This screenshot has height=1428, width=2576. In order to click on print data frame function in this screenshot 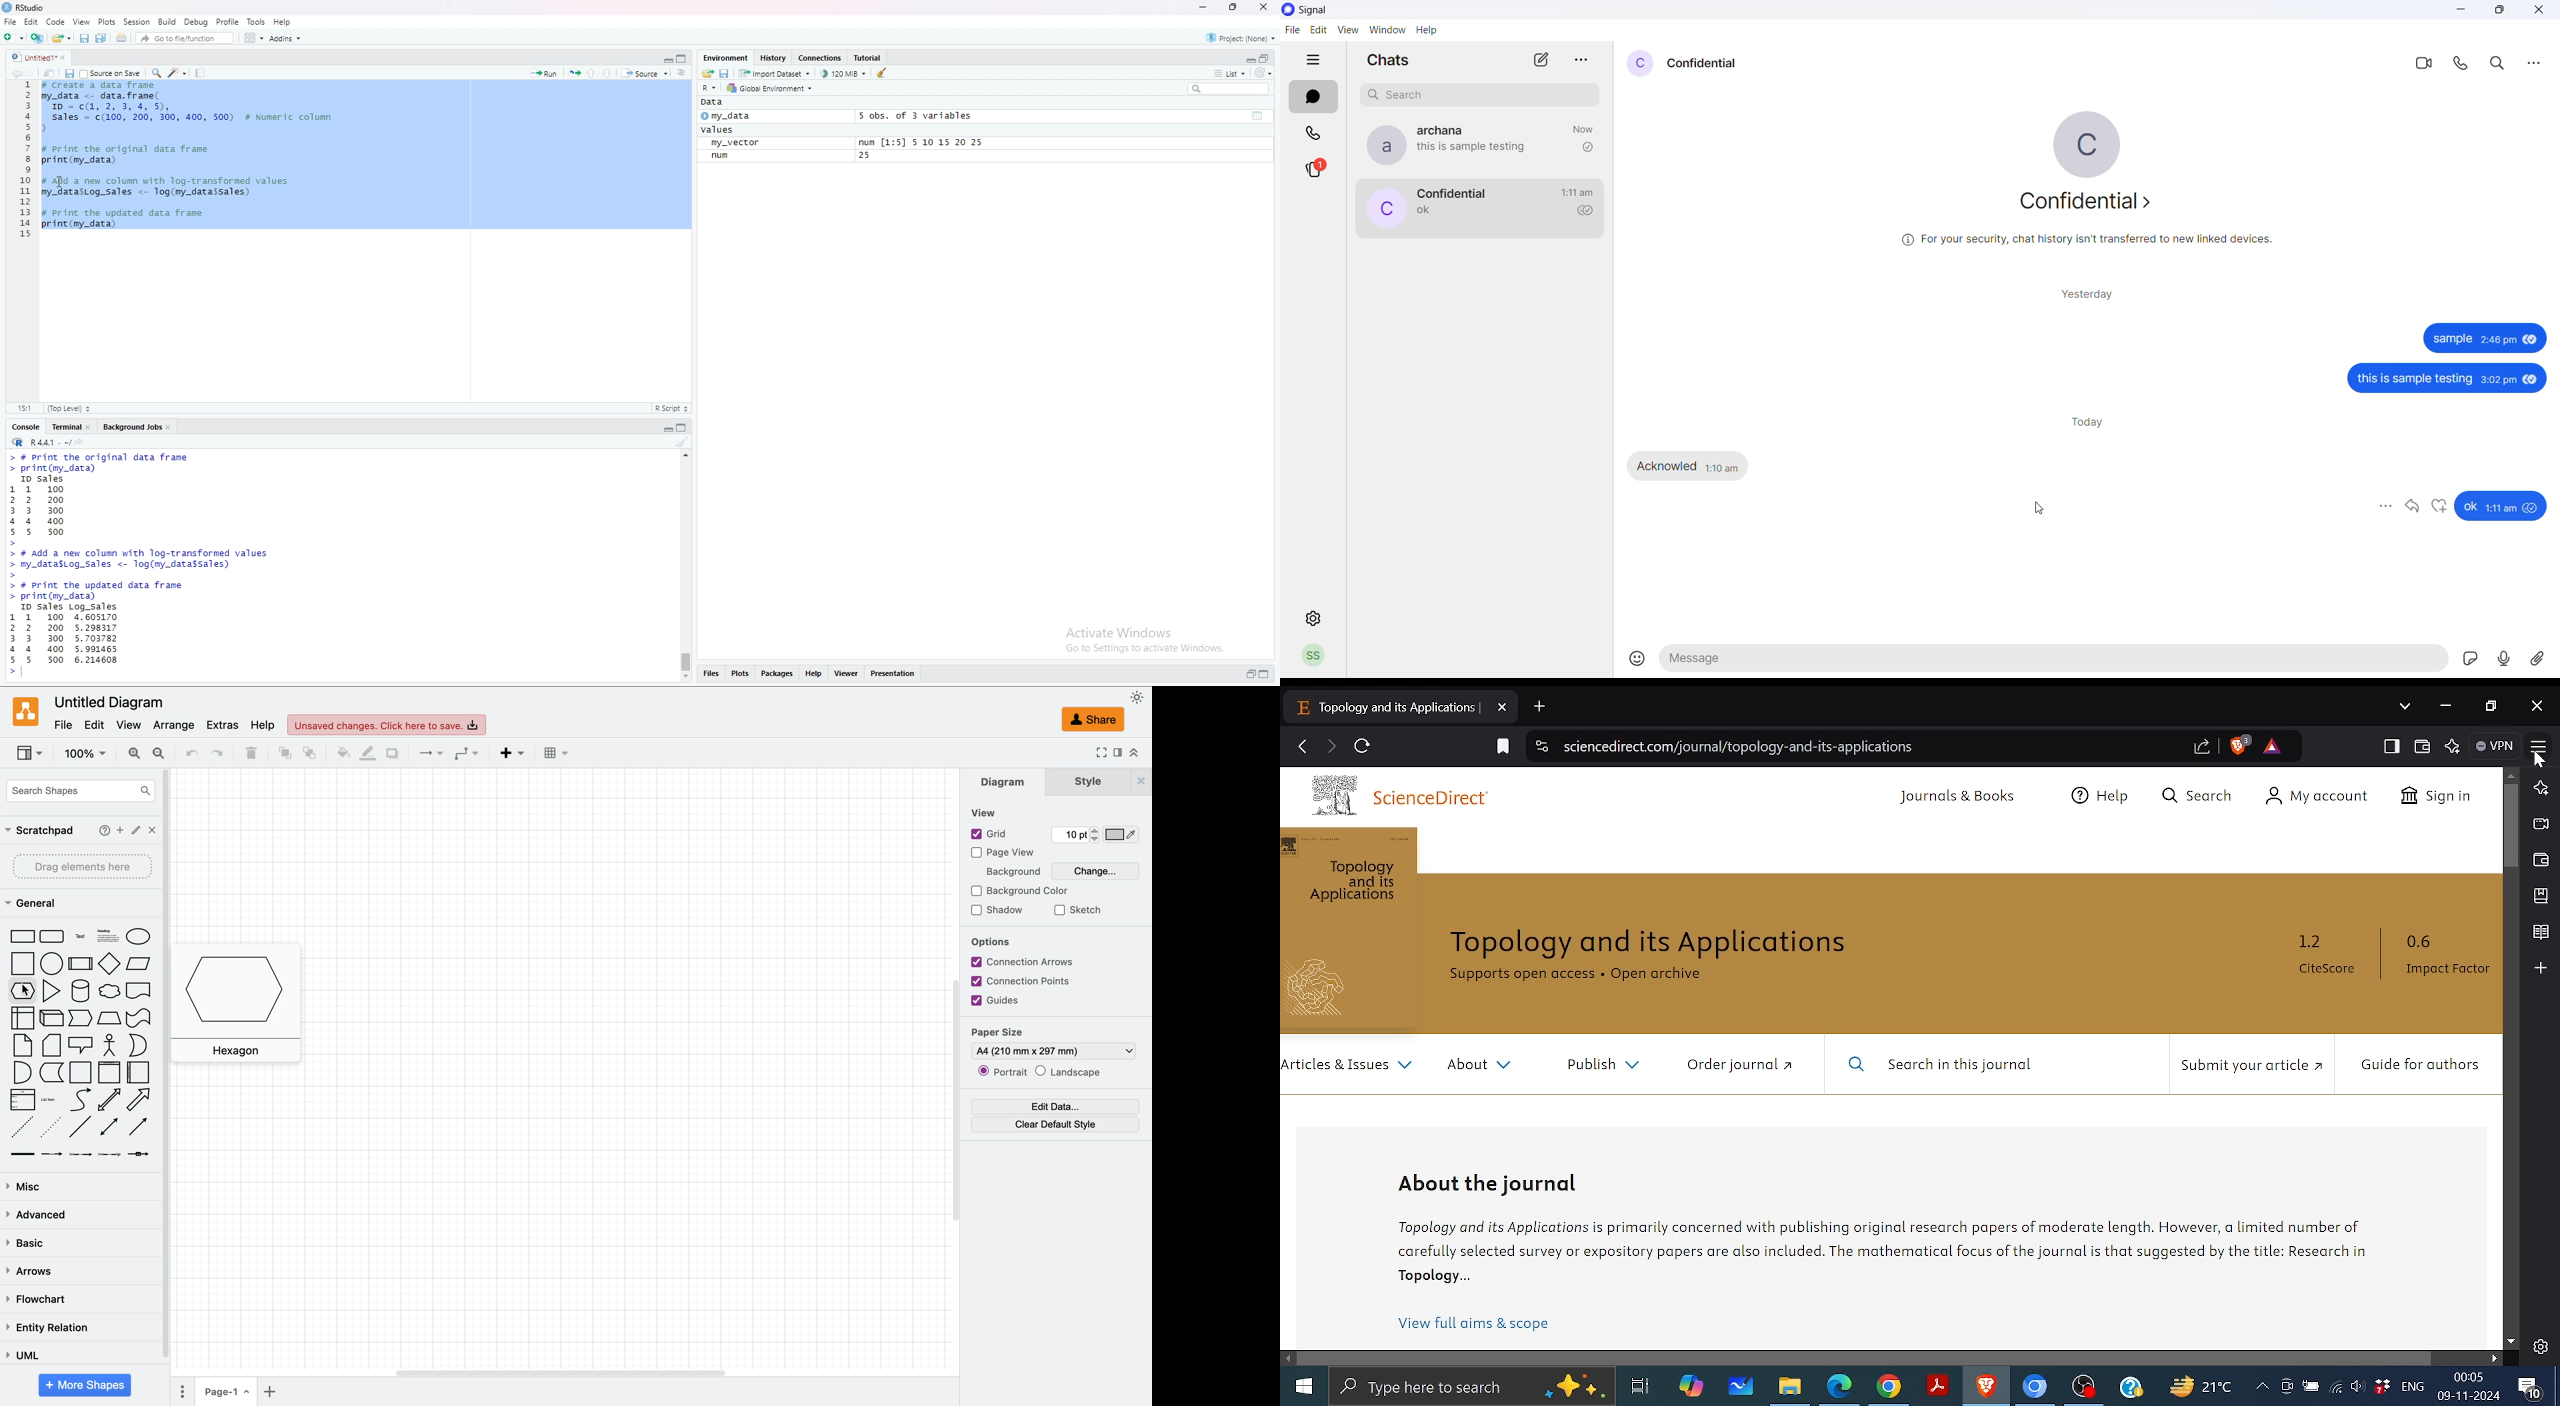, I will do `click(111, 591)`.